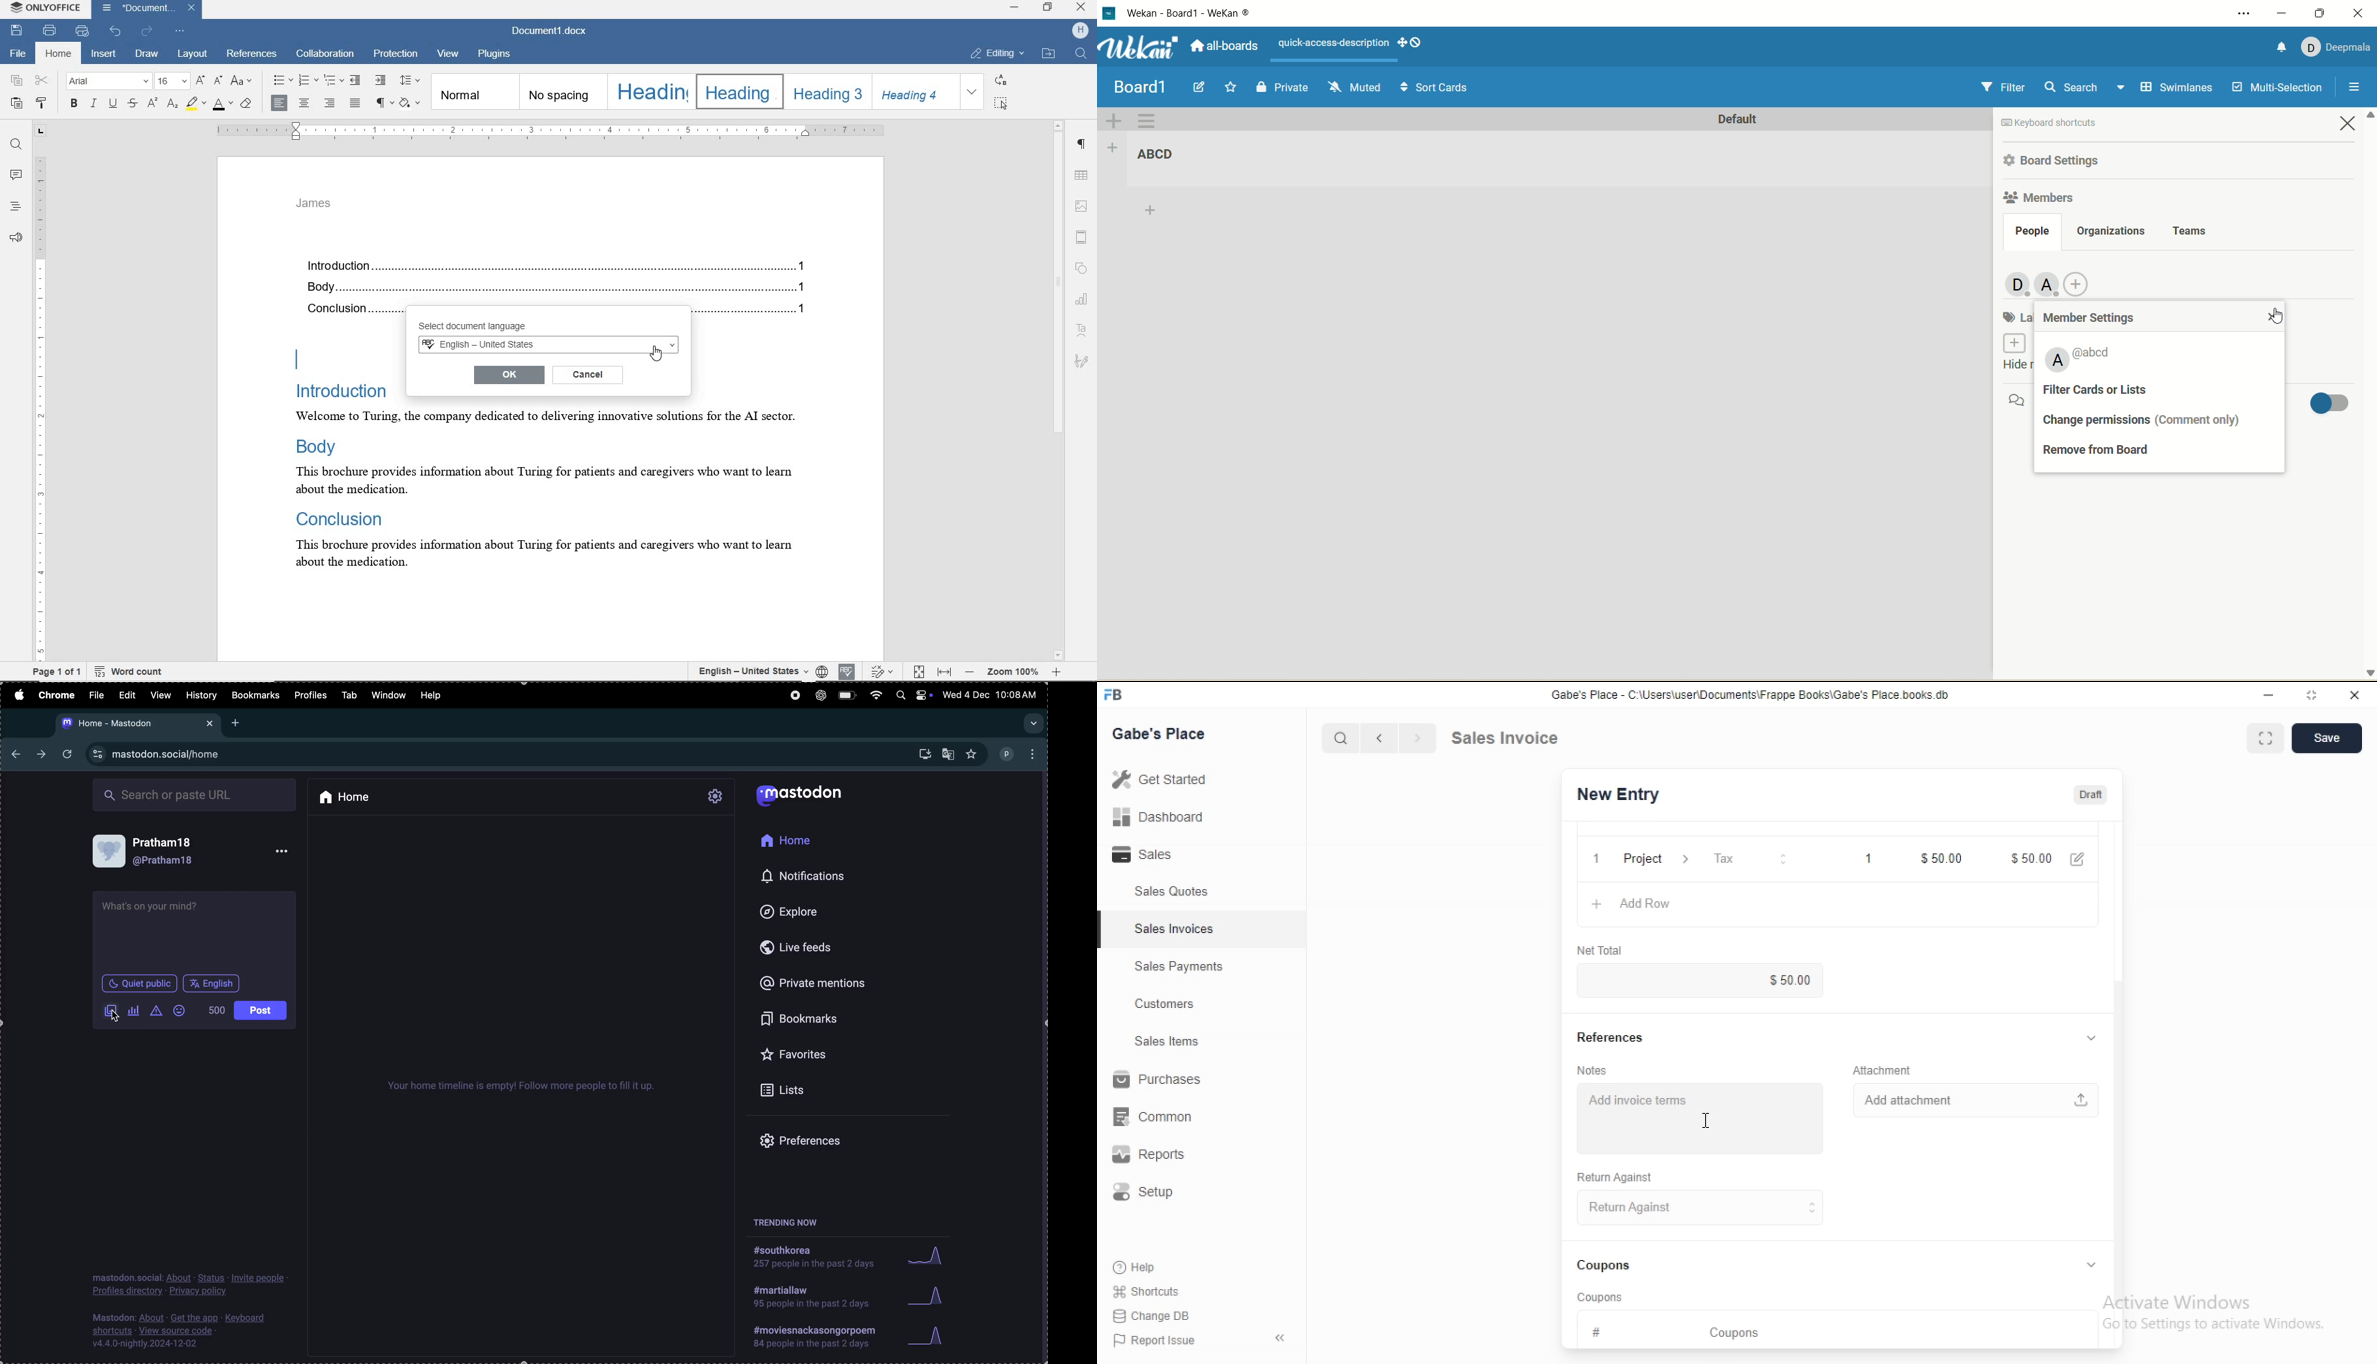 The height and width of the screenshot is (1372, 2380). Describe the element at coordinates (282, 80) in the screenshot. I see `bullets` at that location.